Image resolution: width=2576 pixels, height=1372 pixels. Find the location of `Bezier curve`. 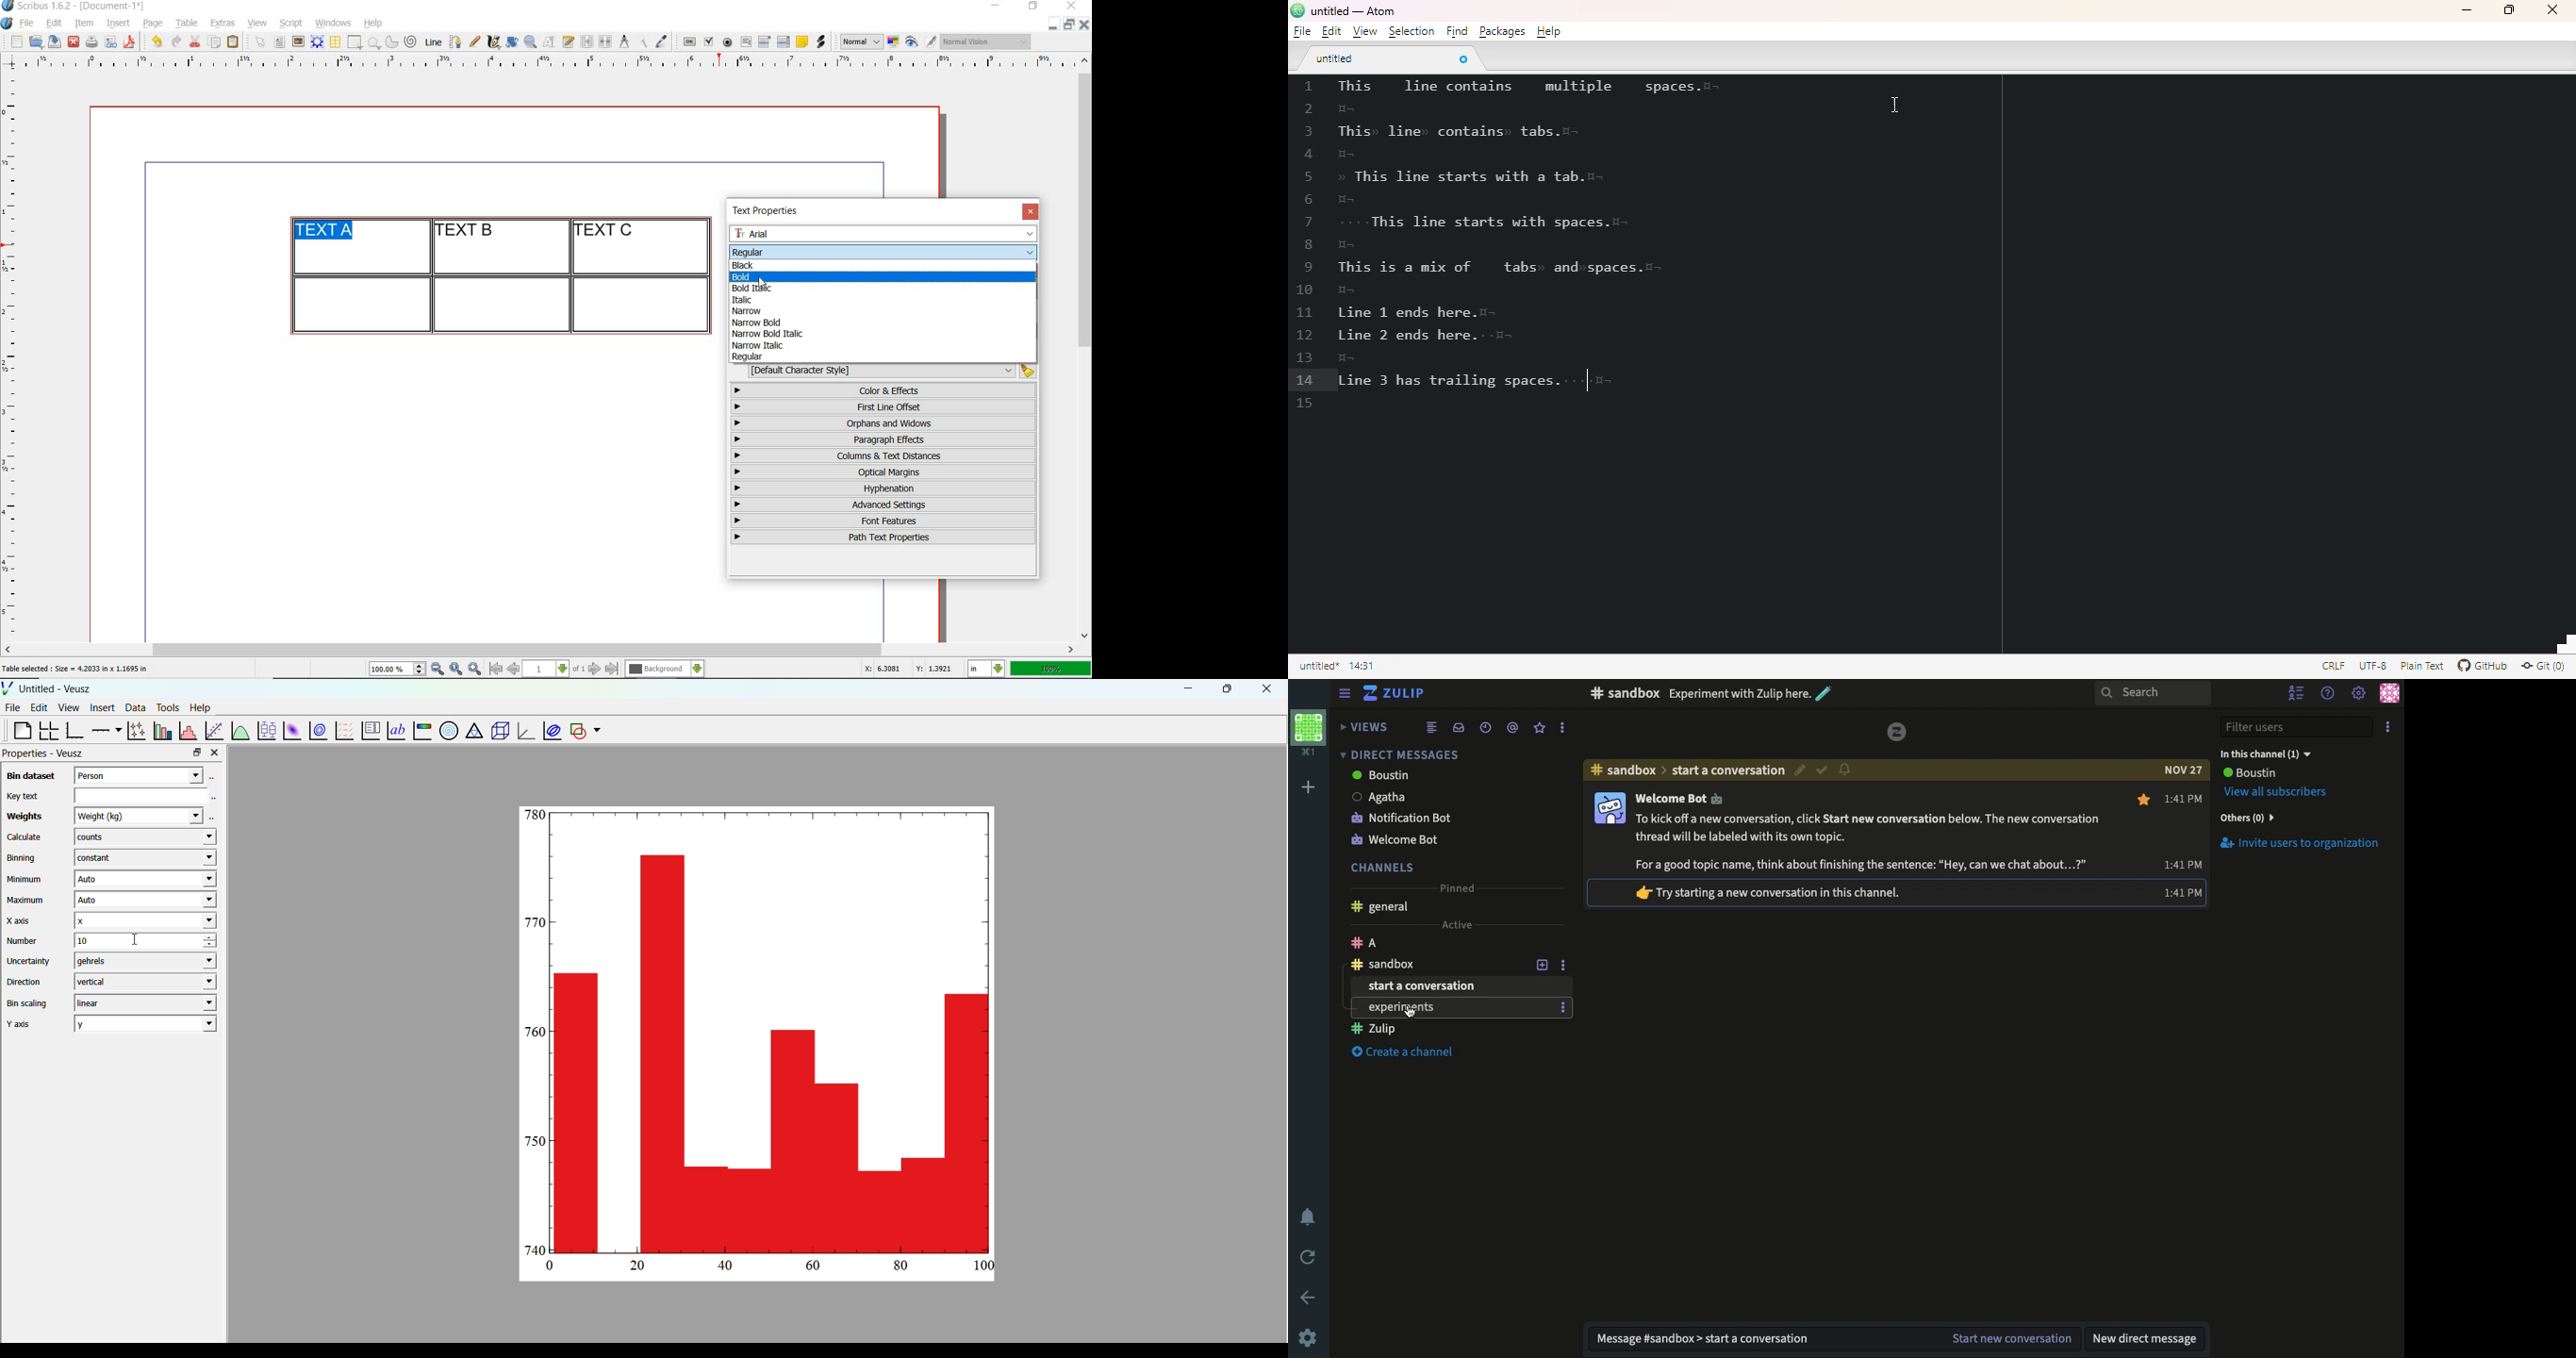

Bezier curve is located at coordinates (455, 42).